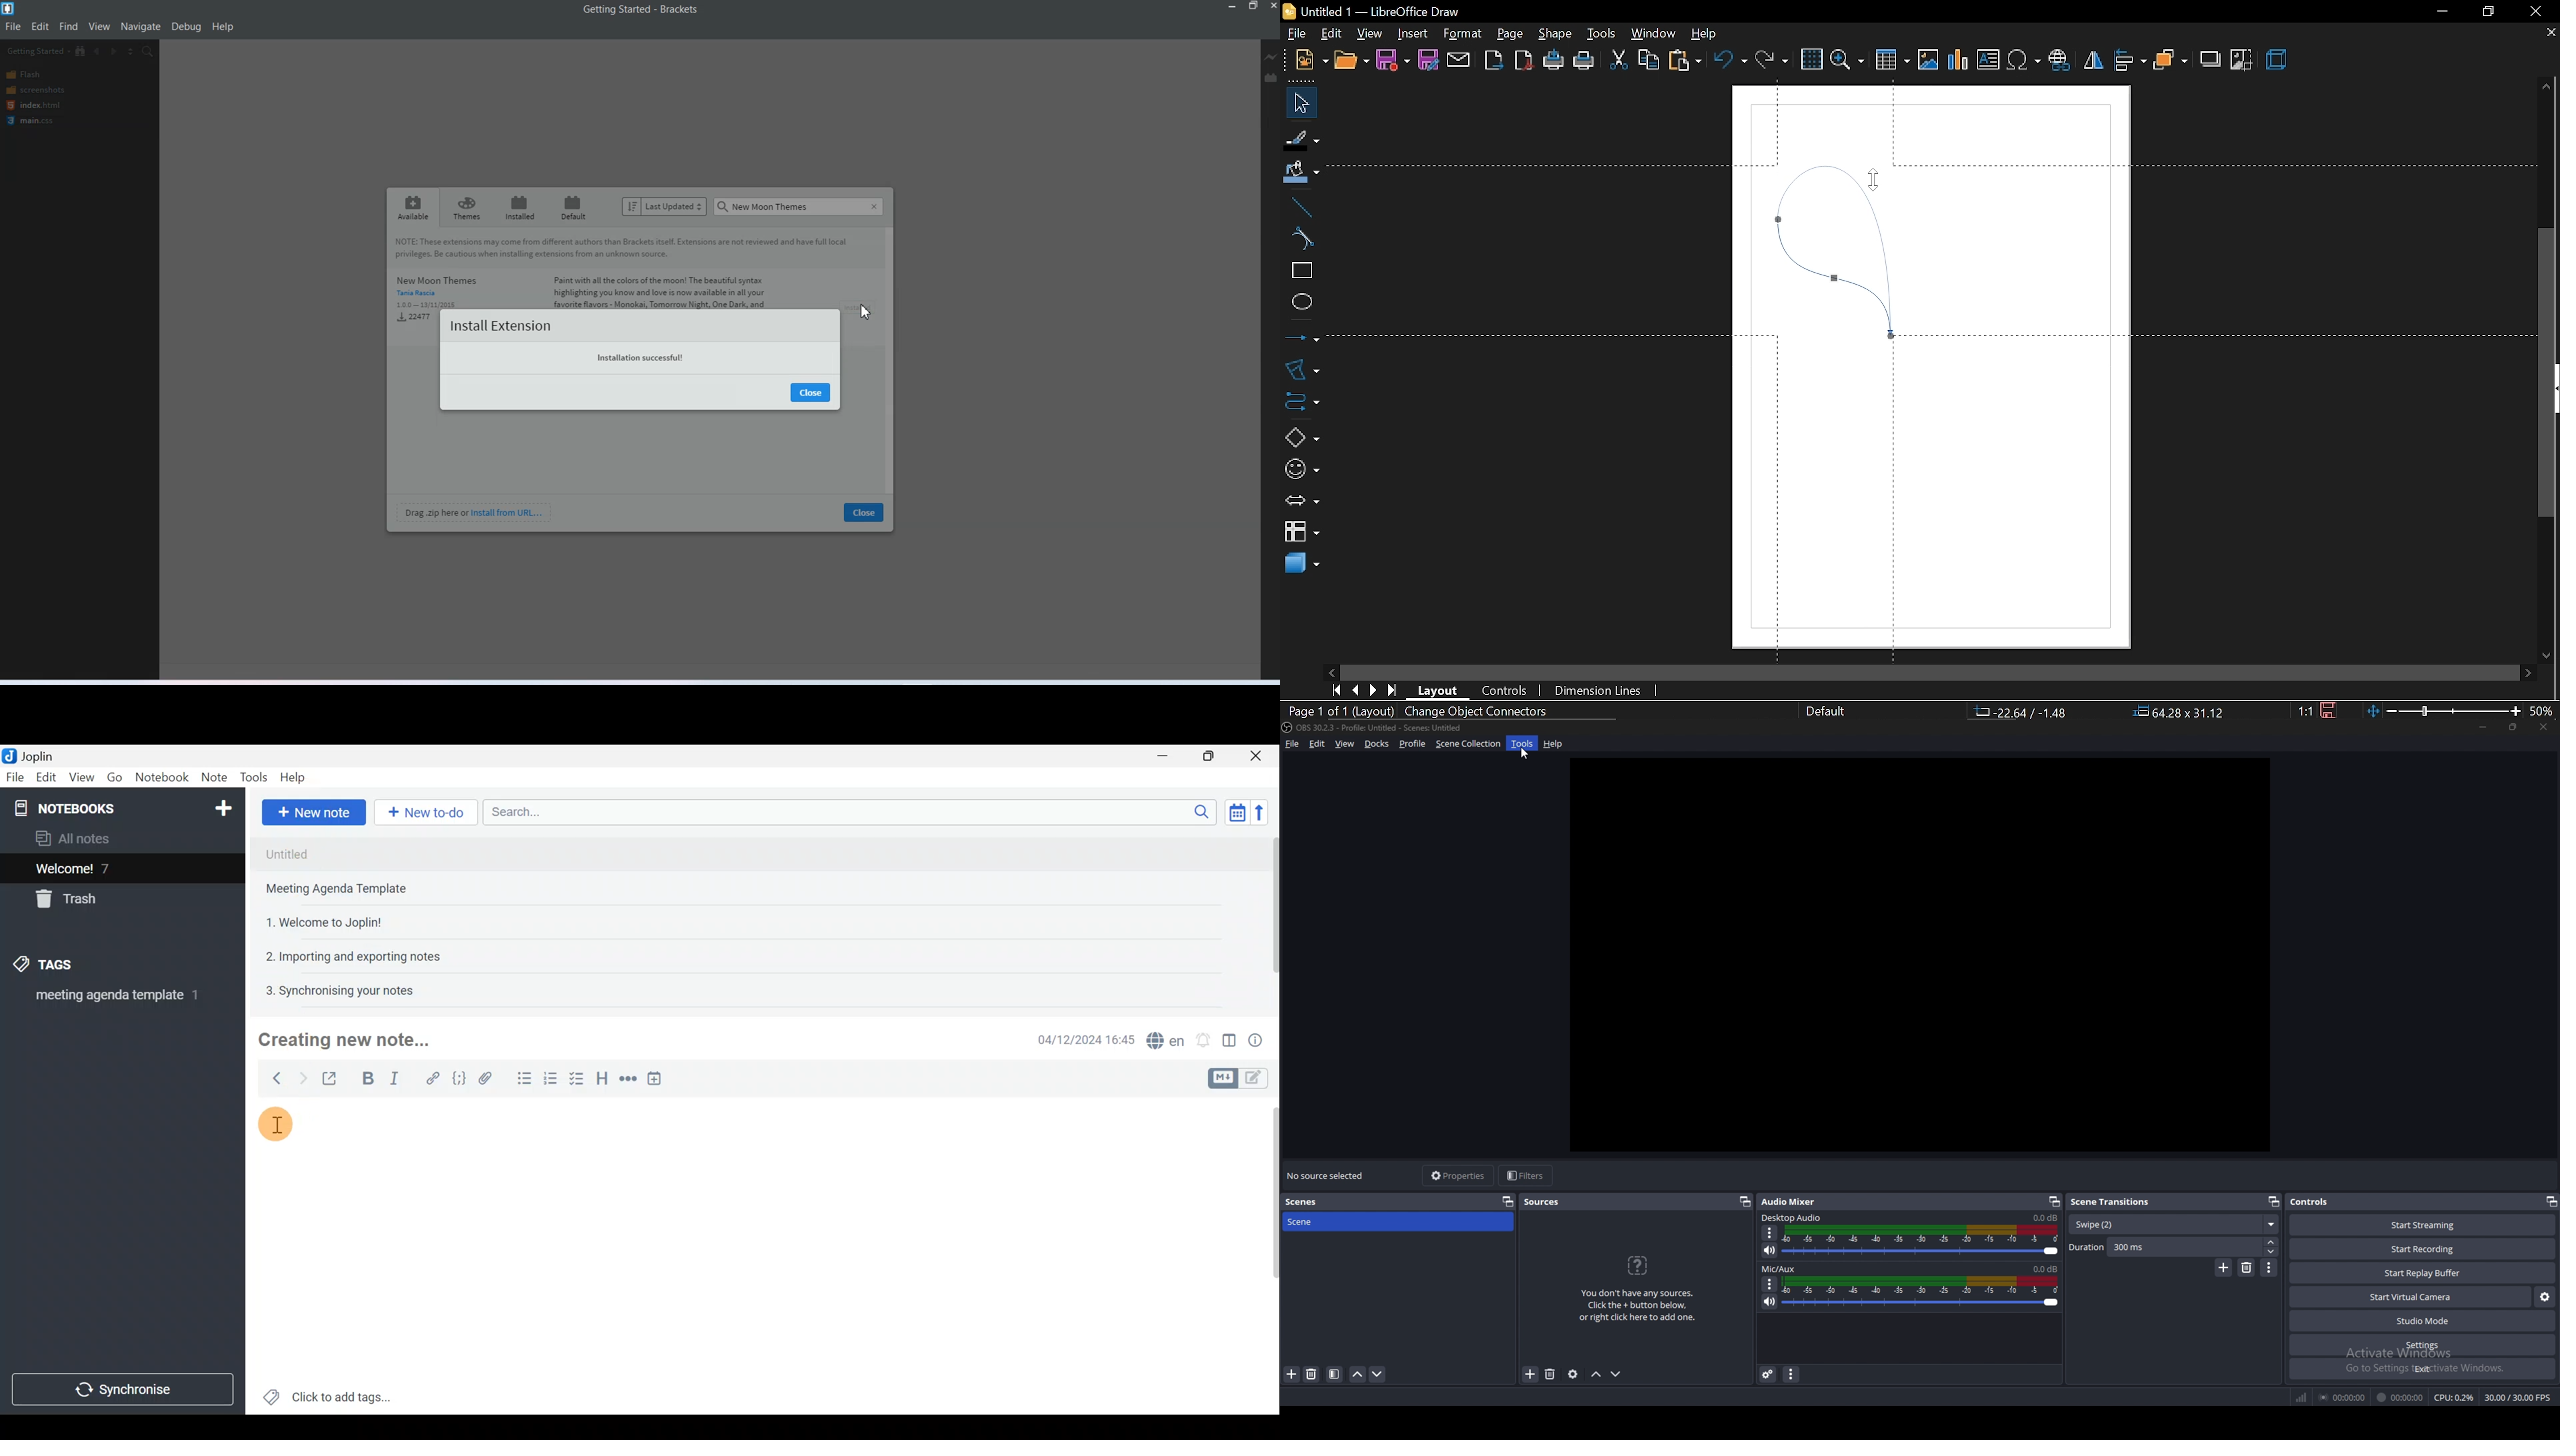 Image resolution: width=2576 pixels, height=1456 pixels. I want to click on stream duration, so click(2343, 1397).